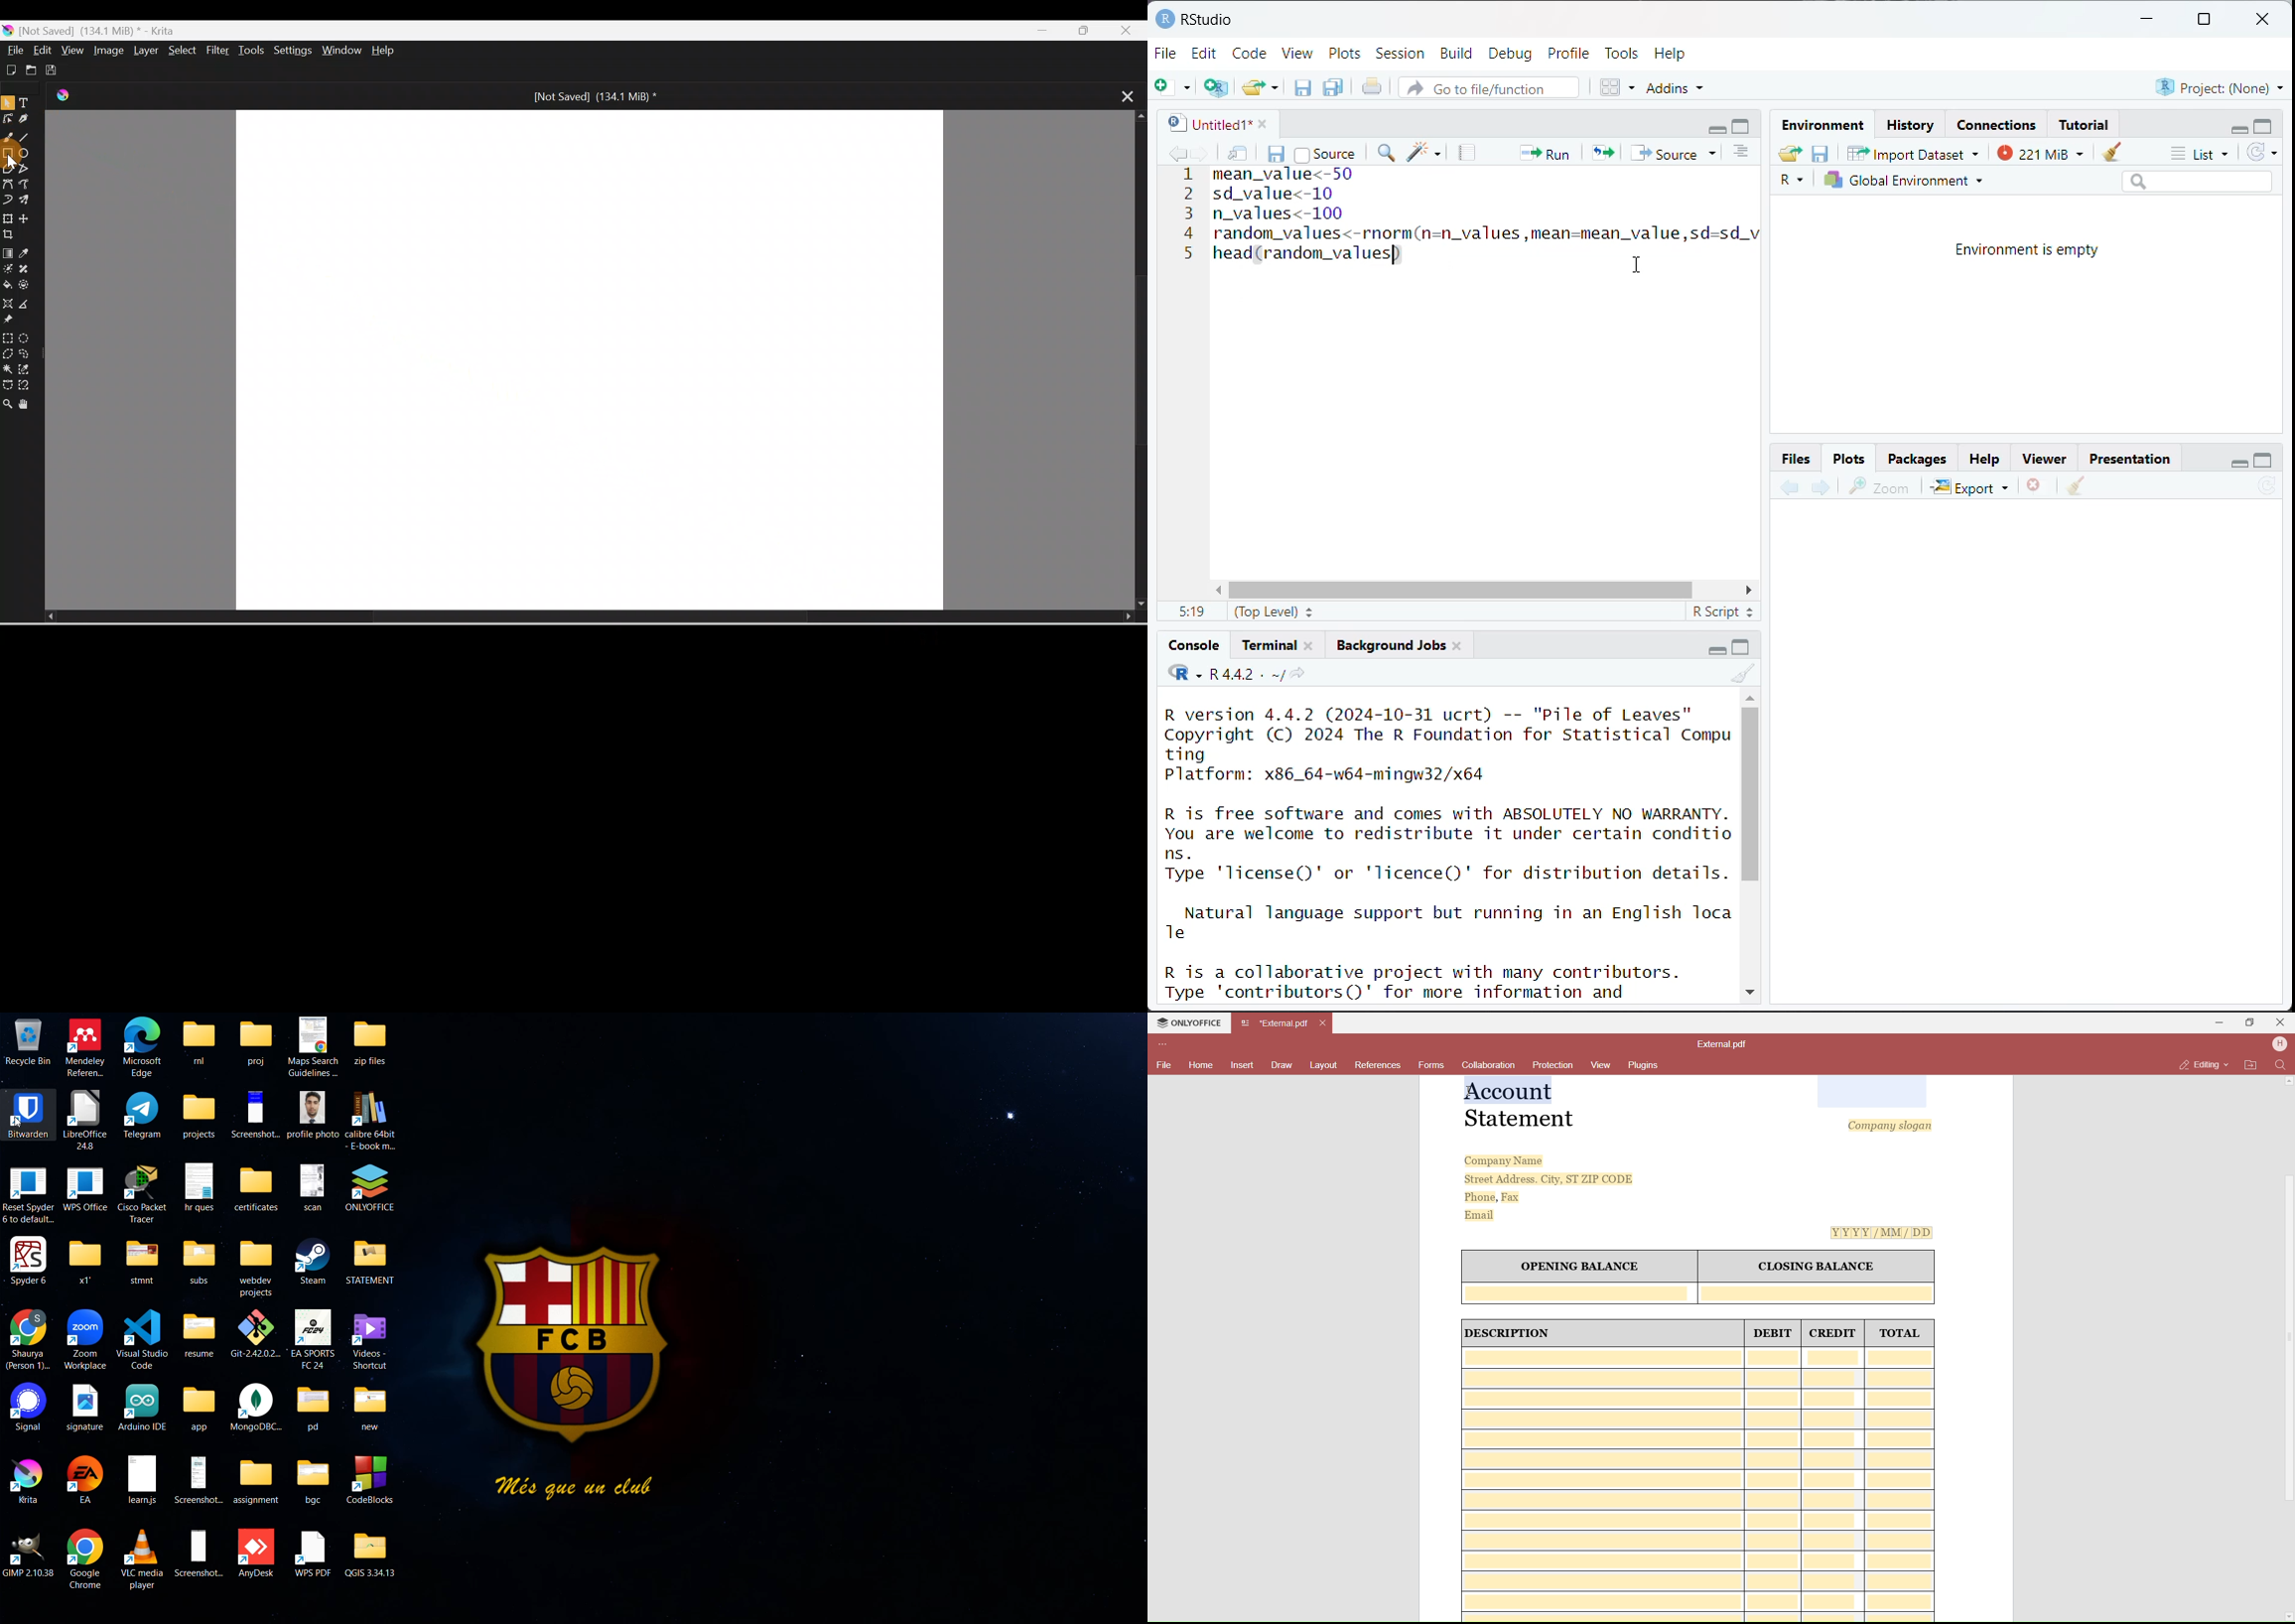 This screenshot has height=1624, width=2296. Describe the element at coordinates (1469, 153) in the screenshot. I see `compile report` at that location.